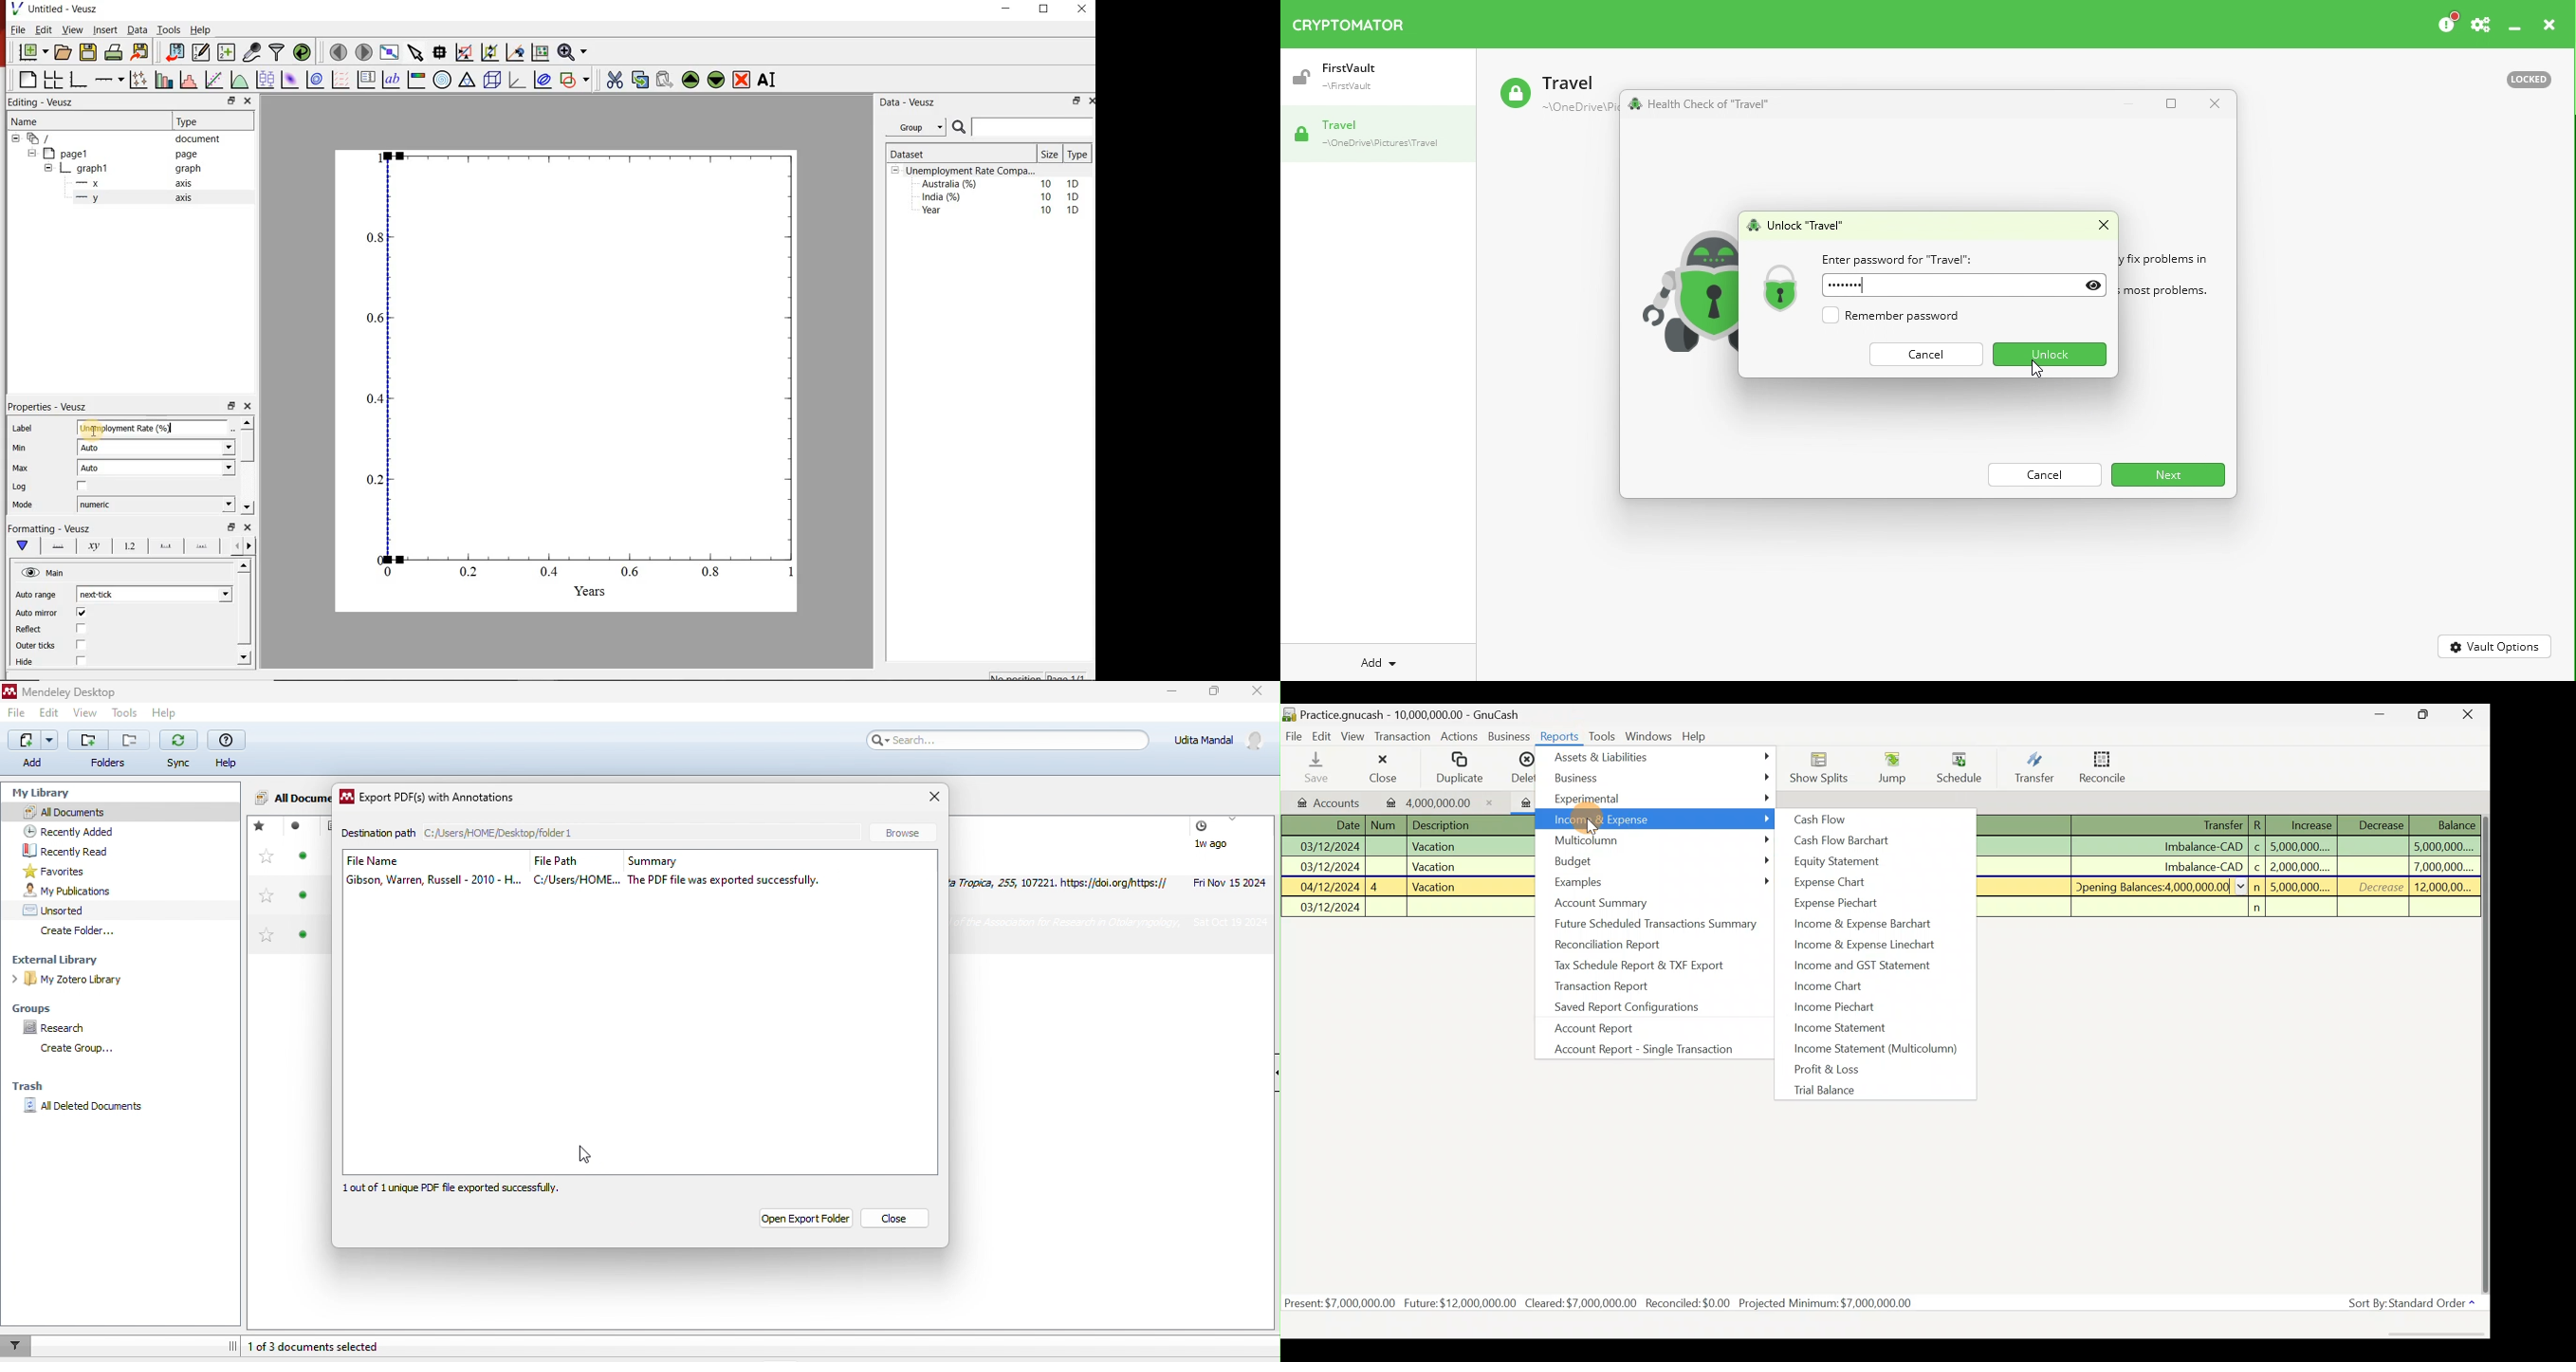 Image resolution: width=2576 pixels, height=1372 pixels. Describe the element at coordinates (1820, 818) in the screenshot. I see `Cash flow` at that location.